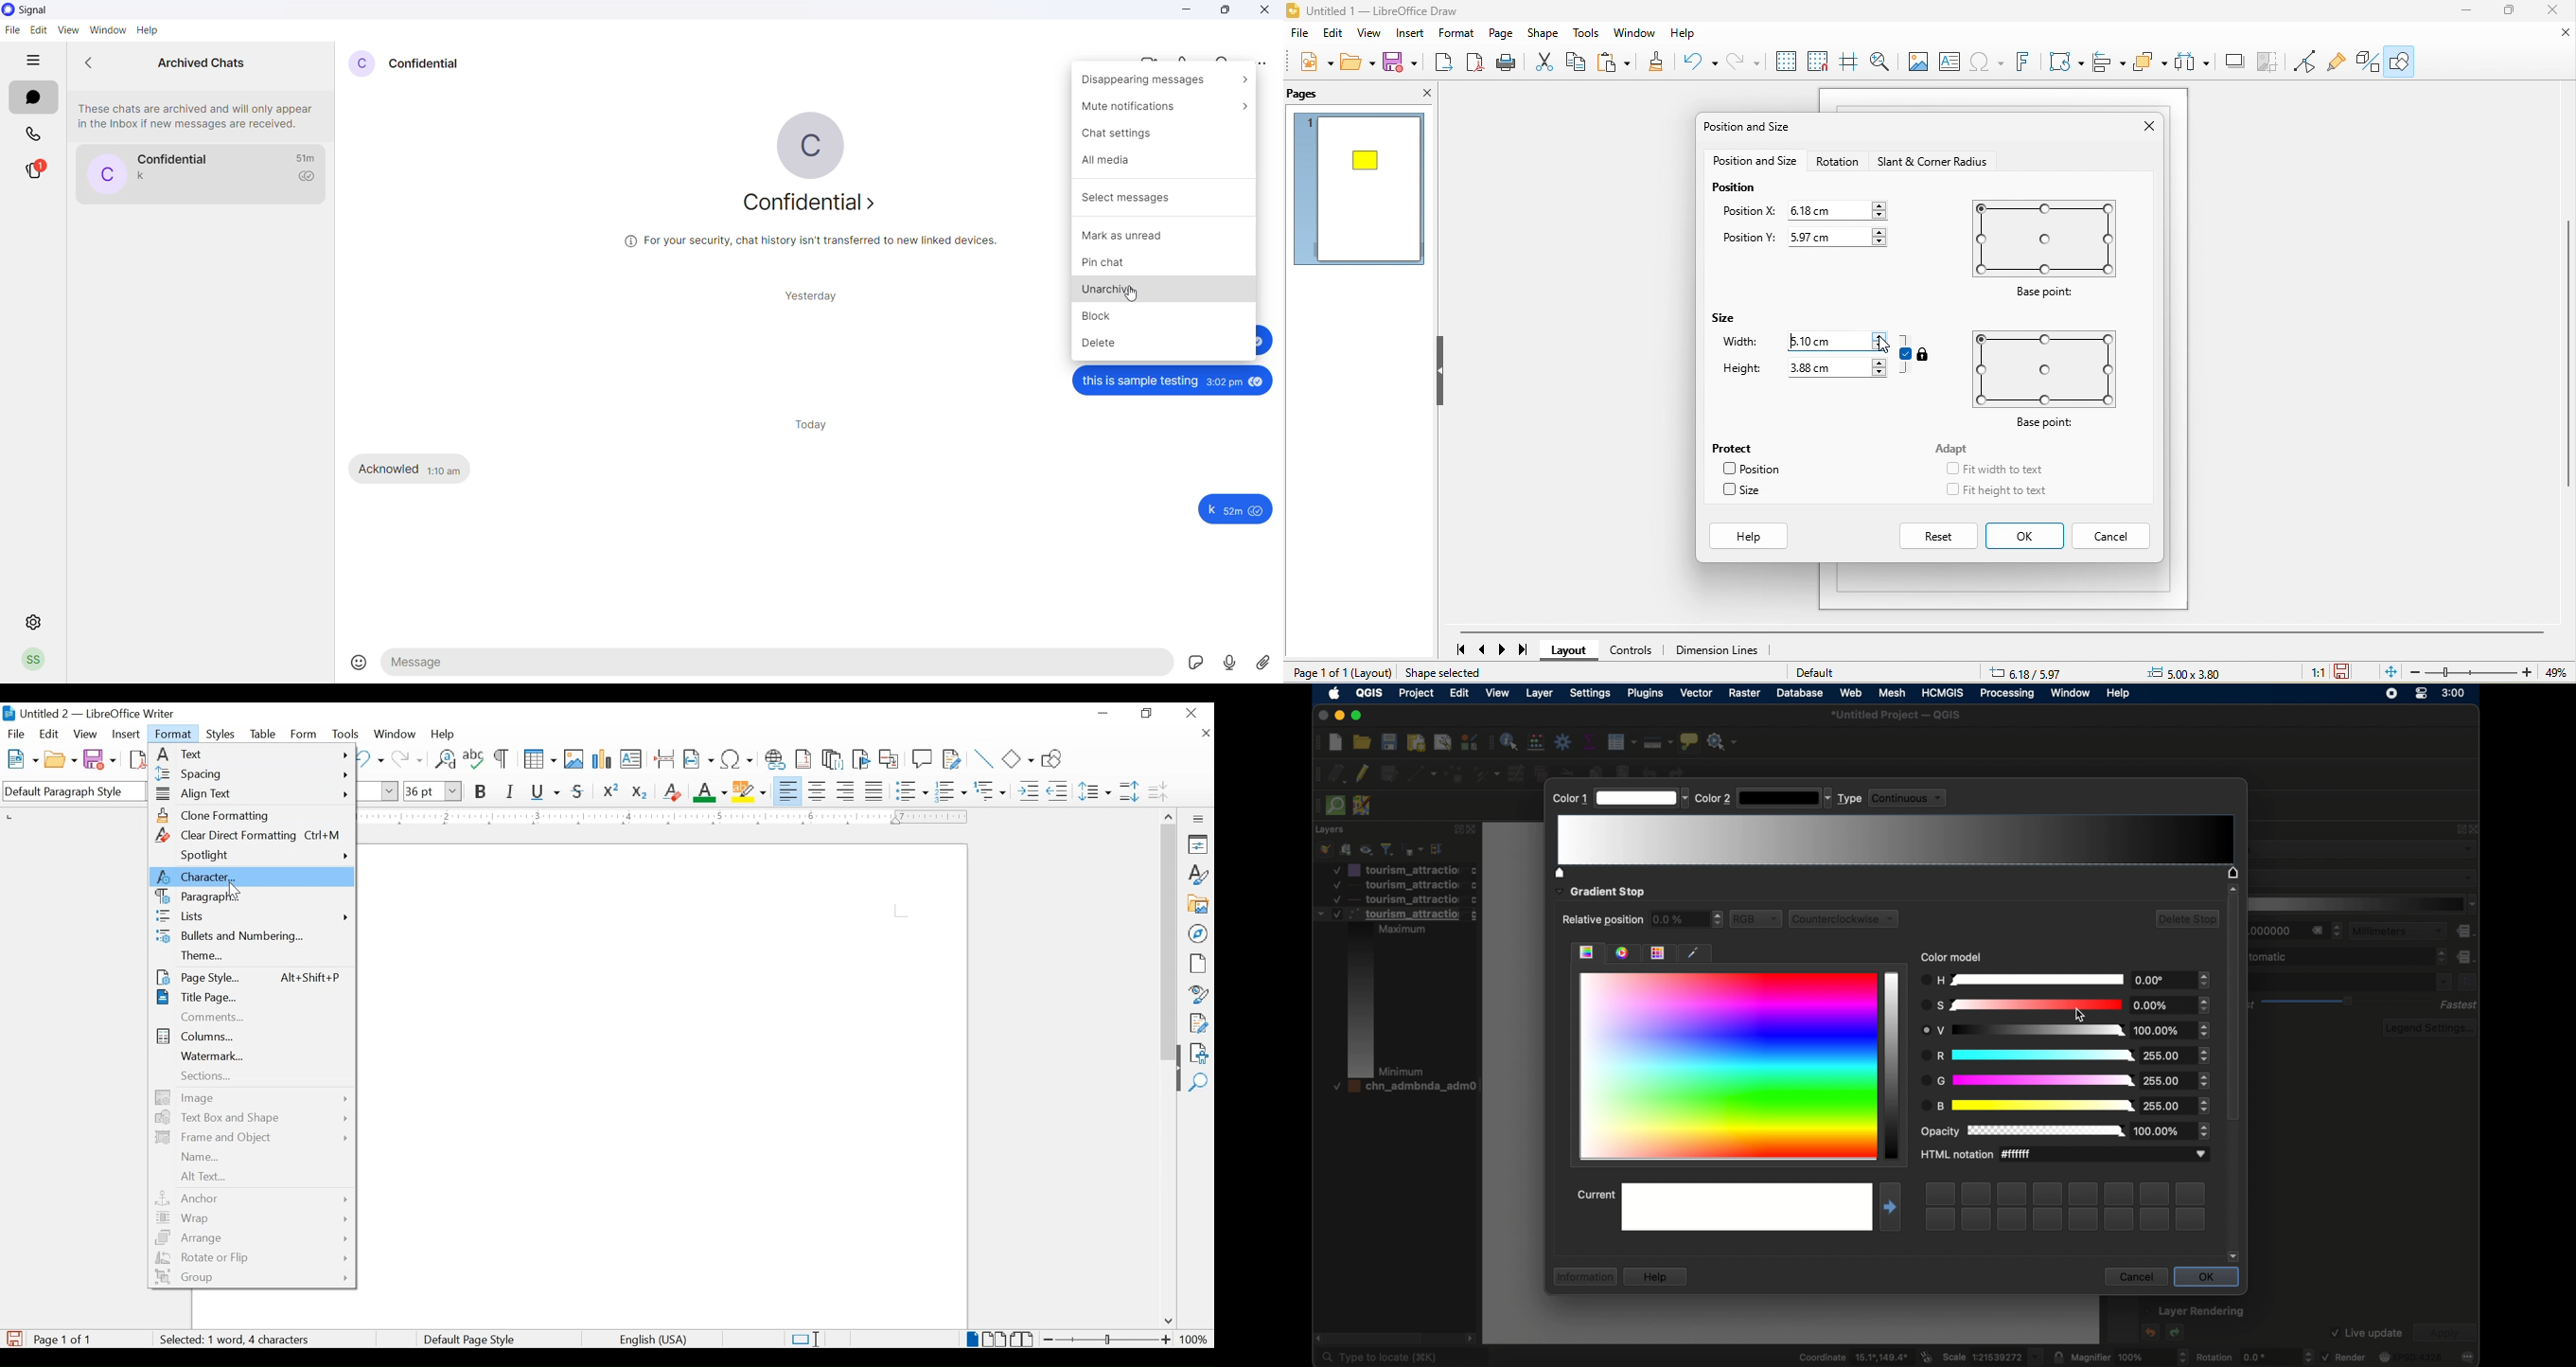 This screenshot has height=1372, width=2576. I want to click on continuous, so click(1911, 797).